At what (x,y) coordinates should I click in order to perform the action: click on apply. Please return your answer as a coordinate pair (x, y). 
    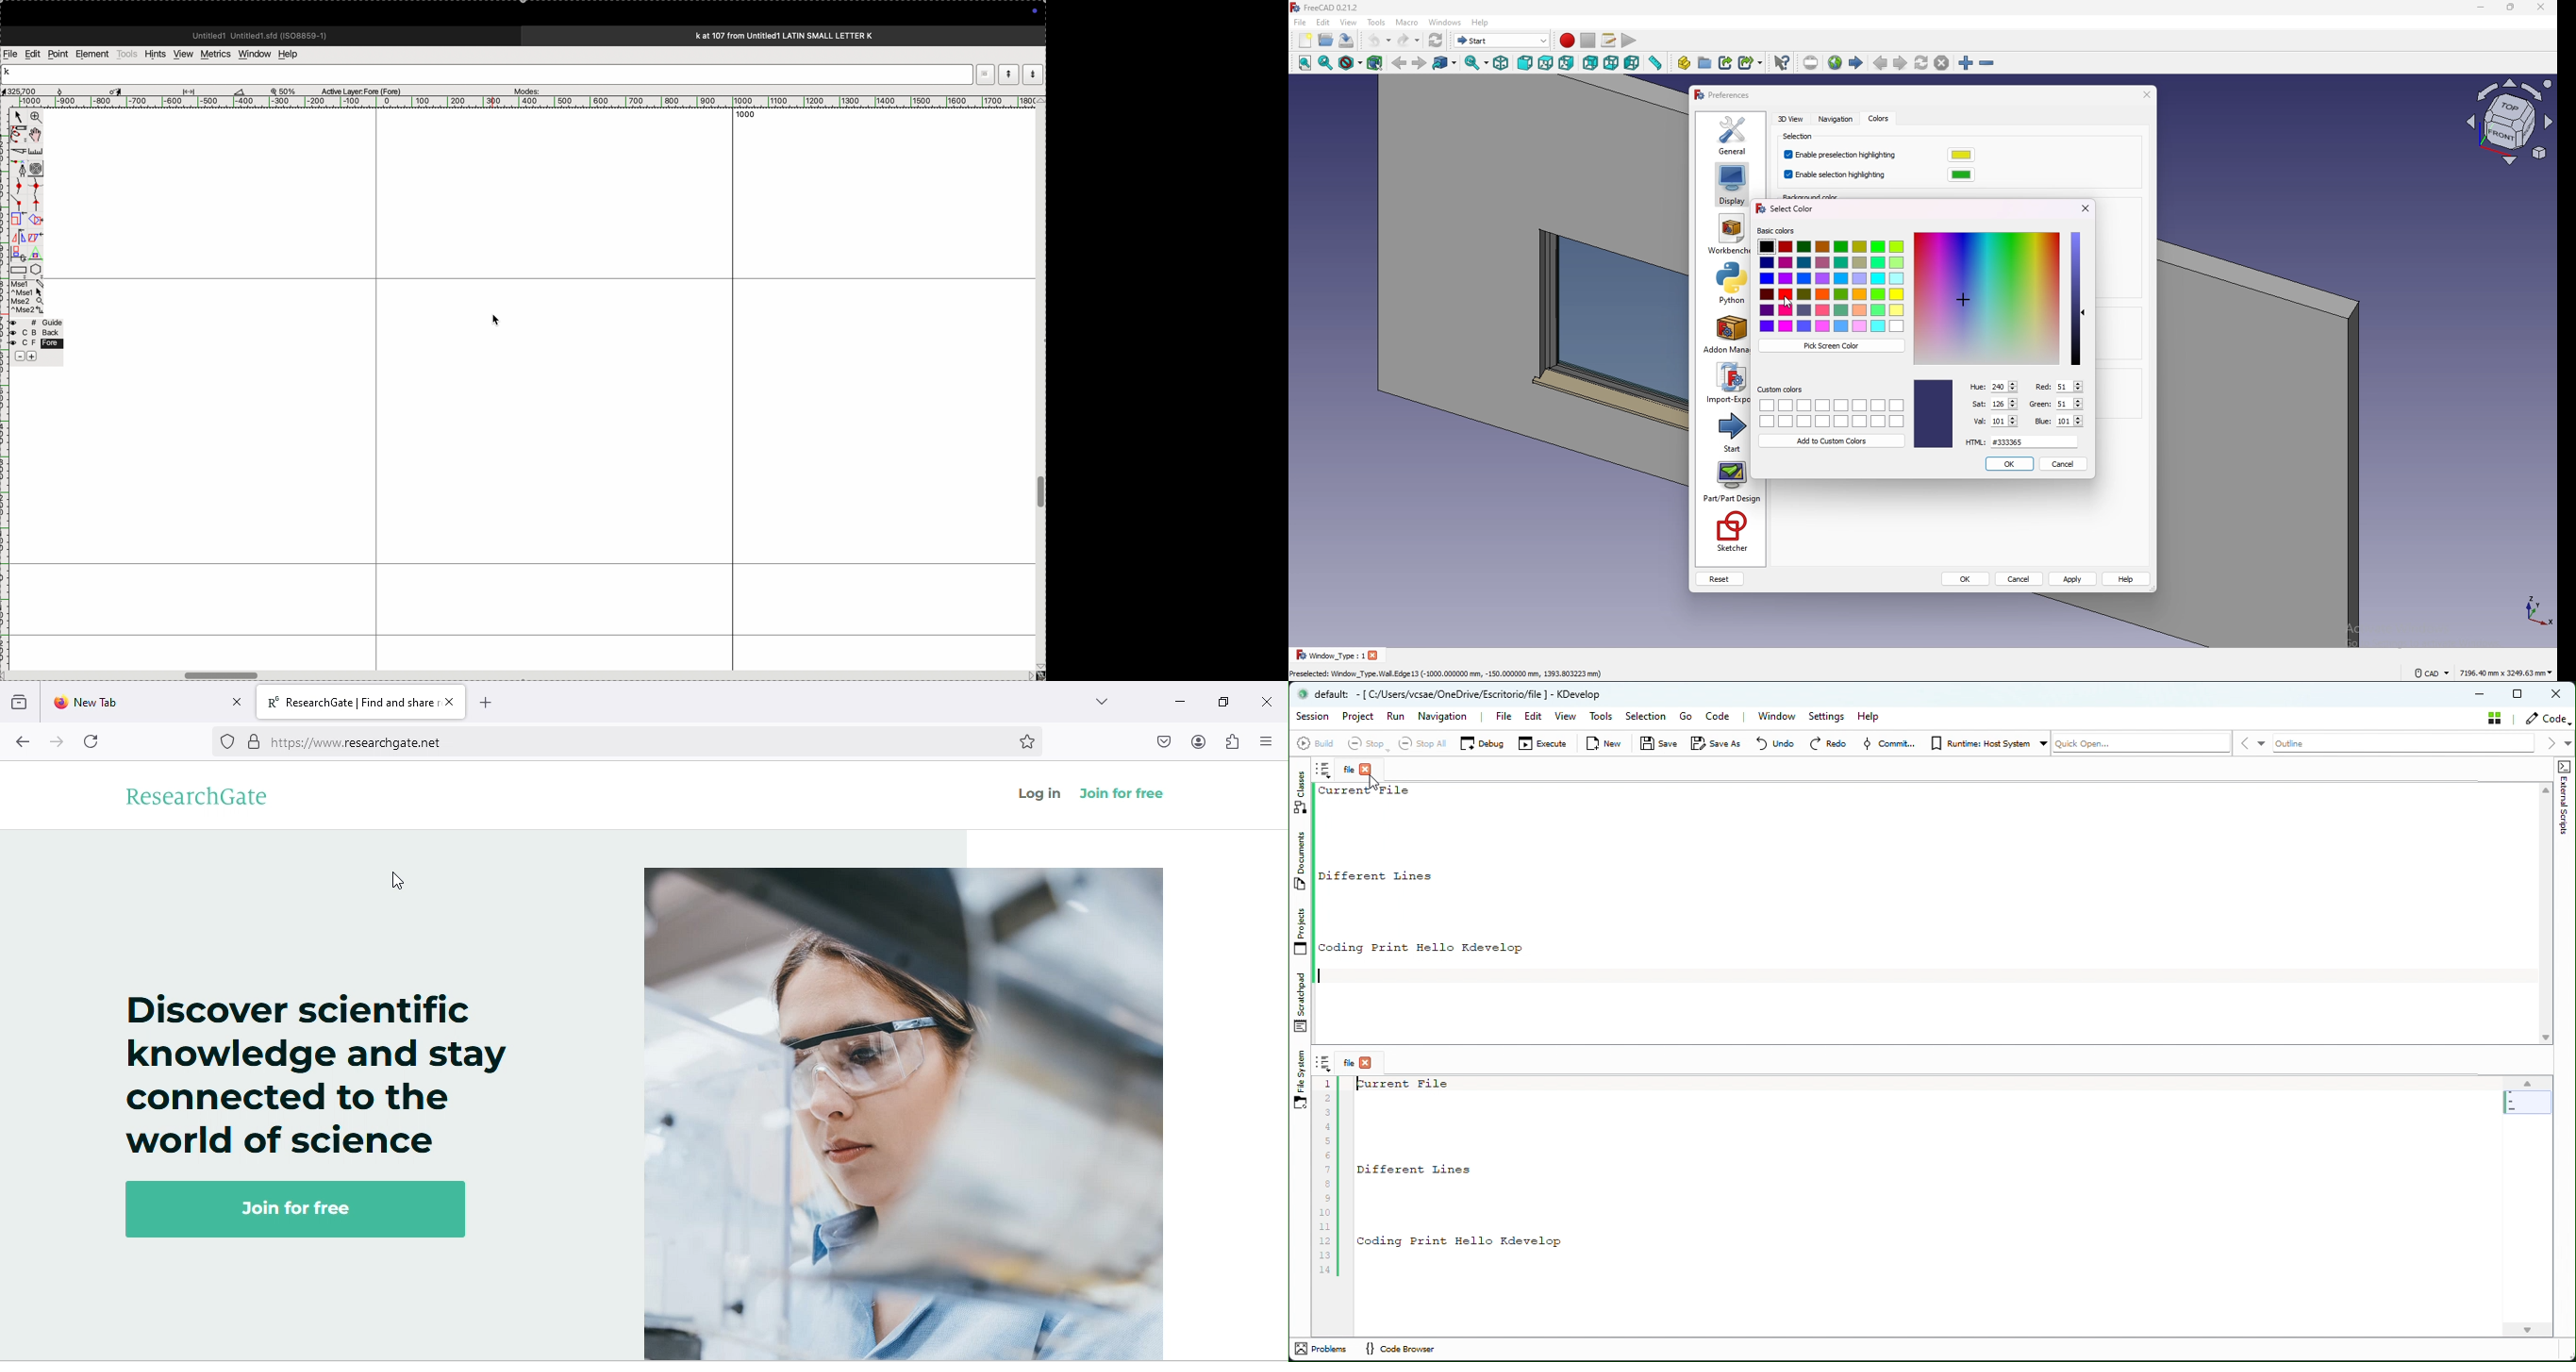
    Looking at the image, I should click on (2074, 579).